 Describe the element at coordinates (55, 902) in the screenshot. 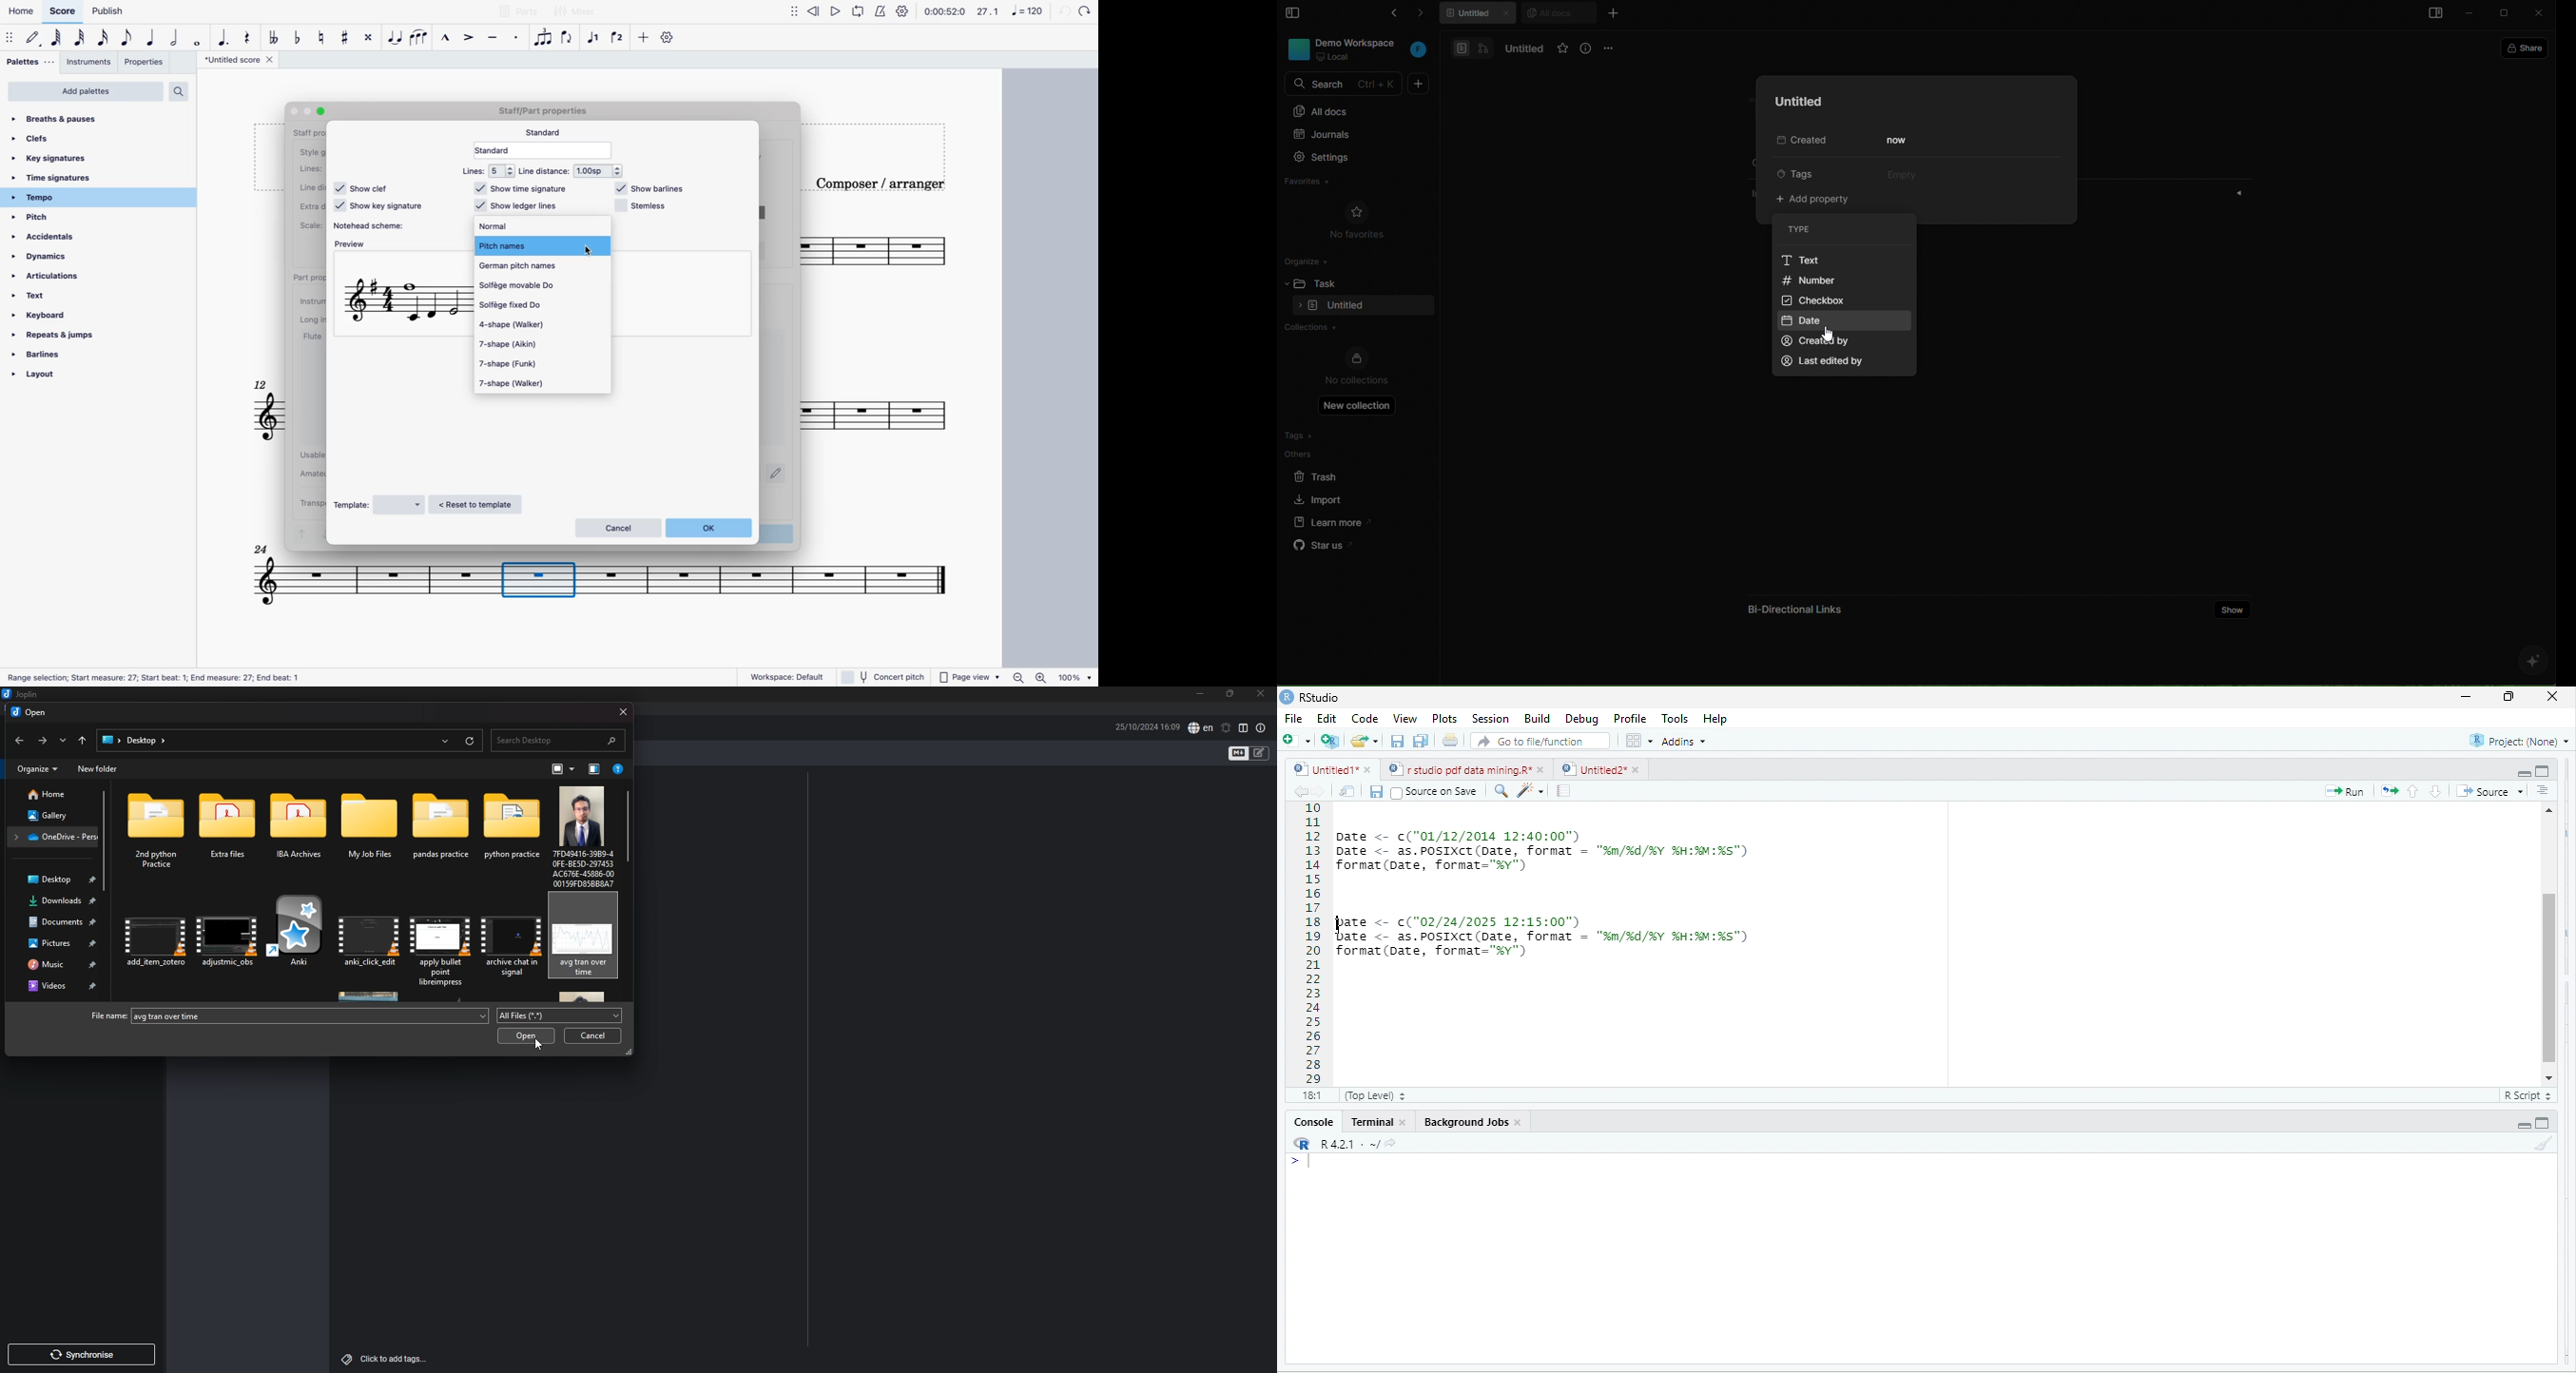

I see `downloads` at that location.